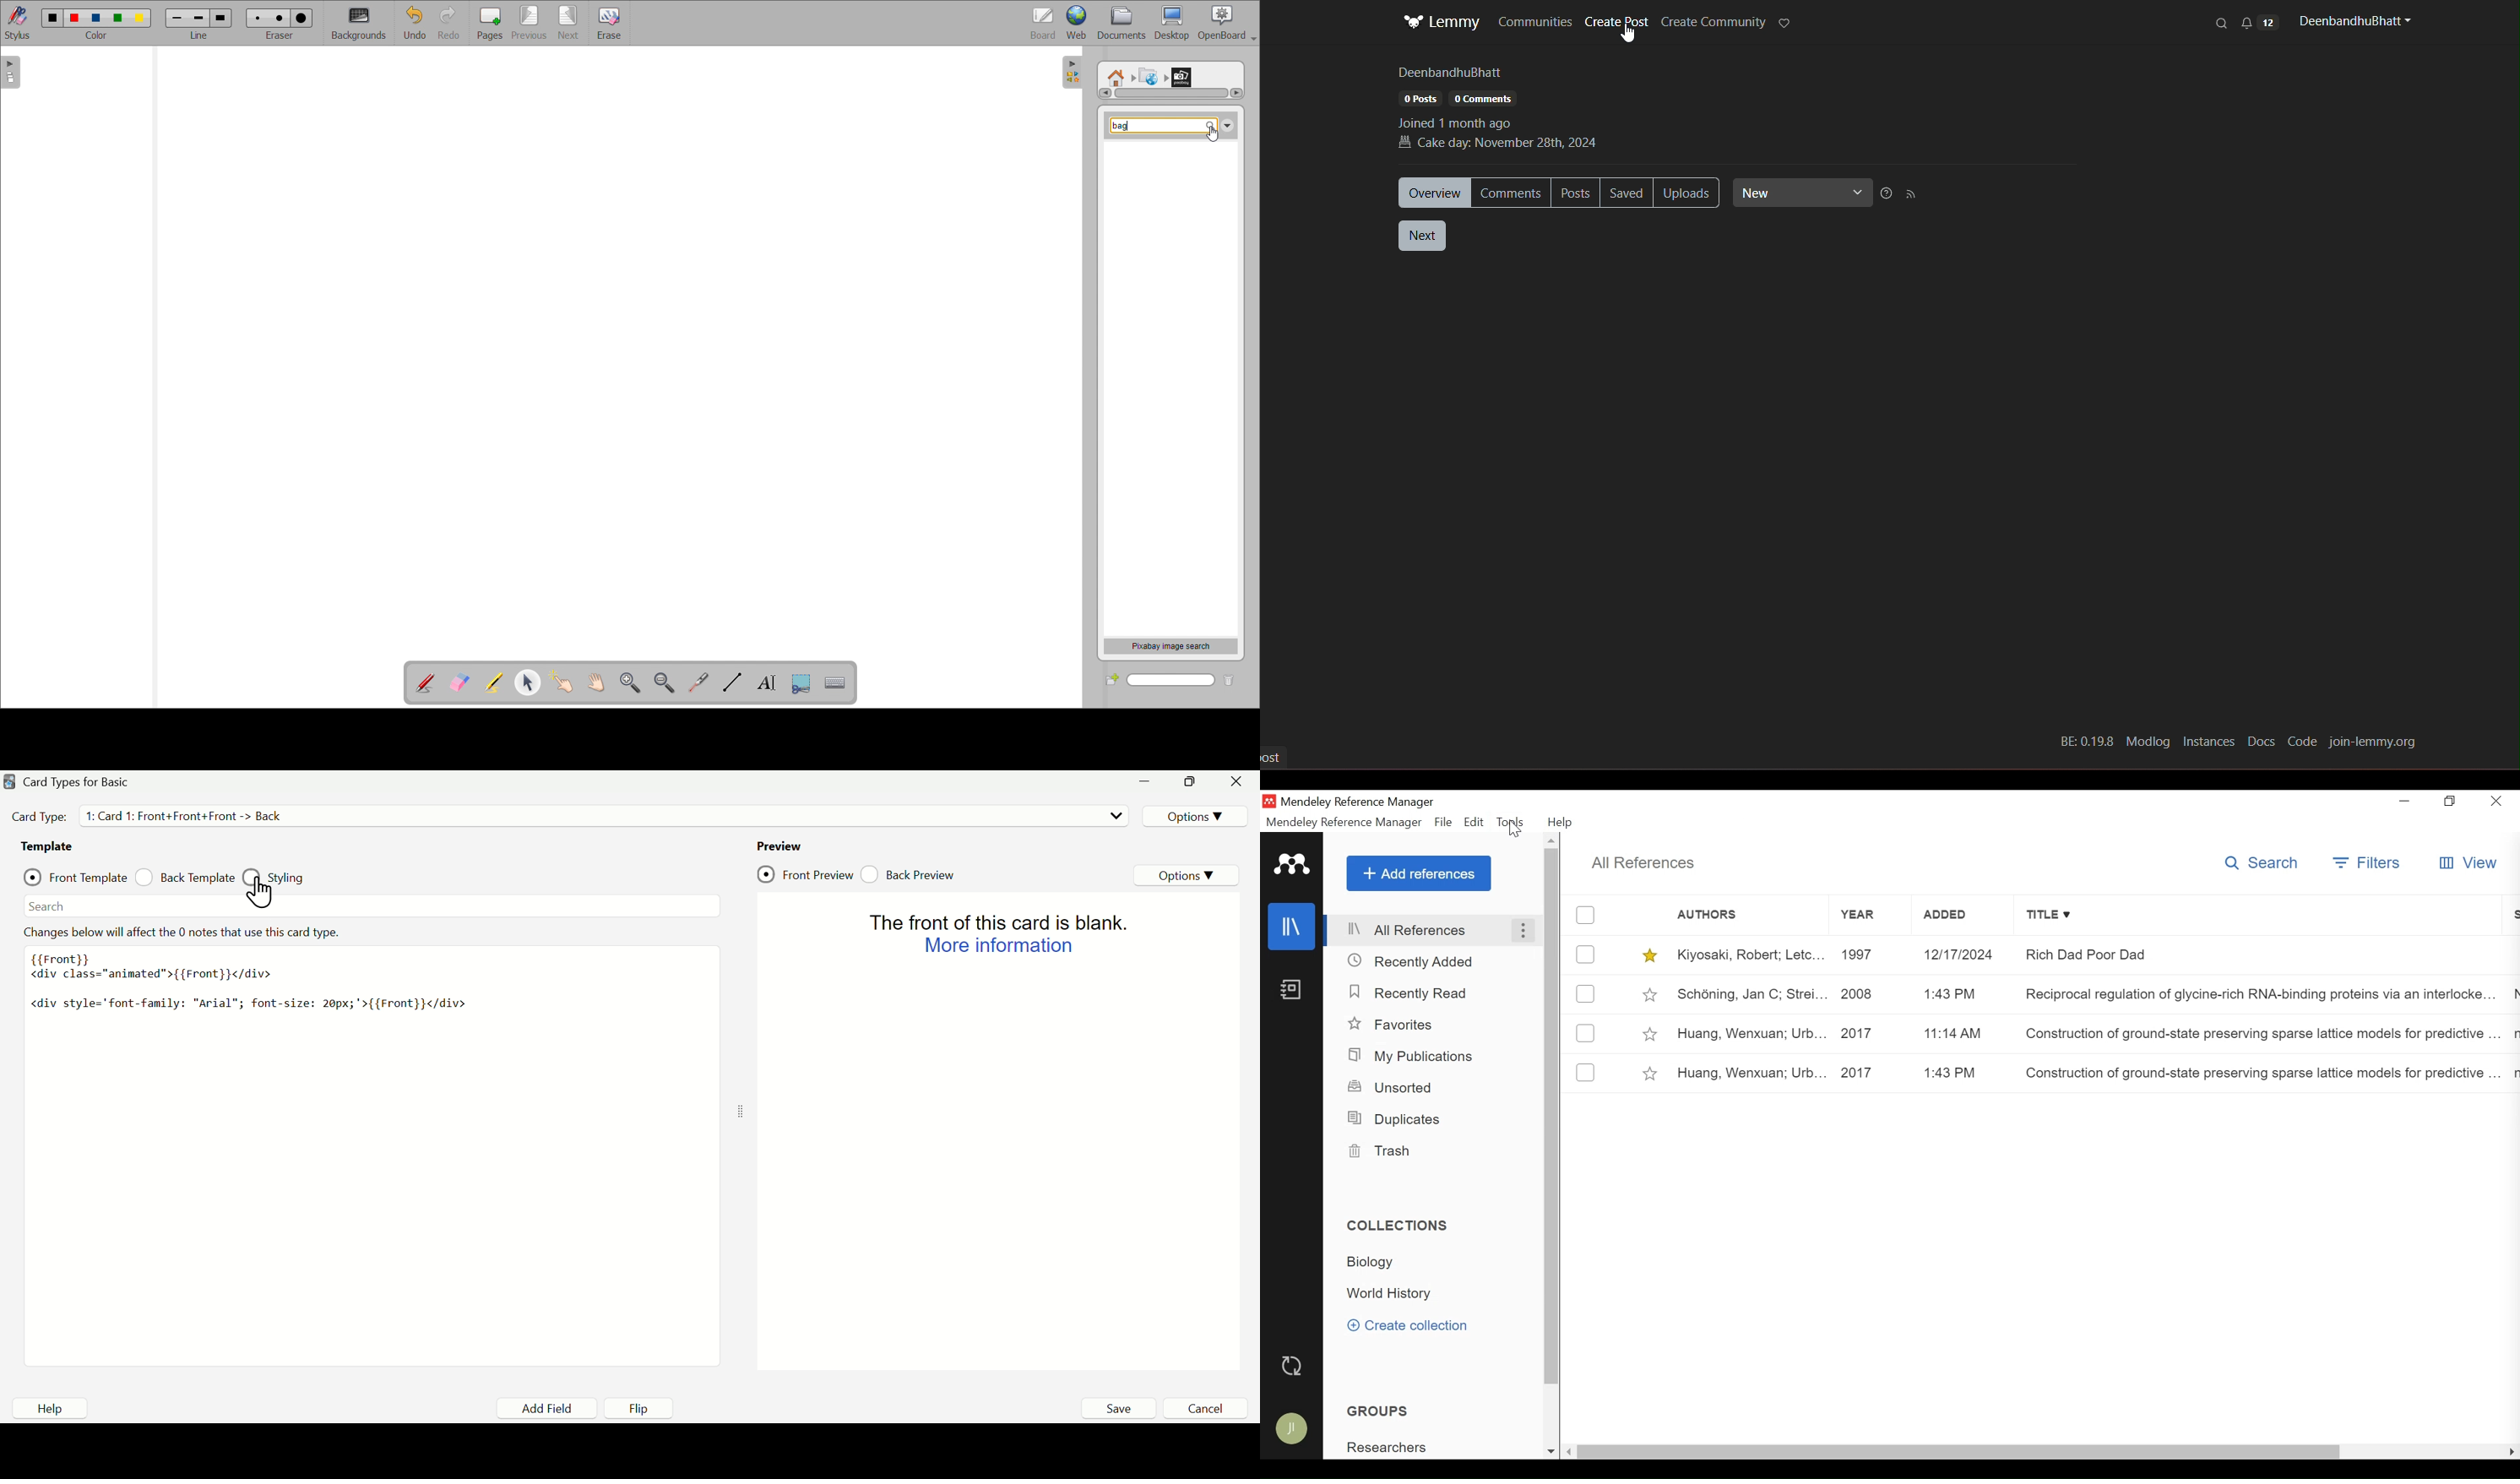  I want to click on Groups, so click(1380, 1411).